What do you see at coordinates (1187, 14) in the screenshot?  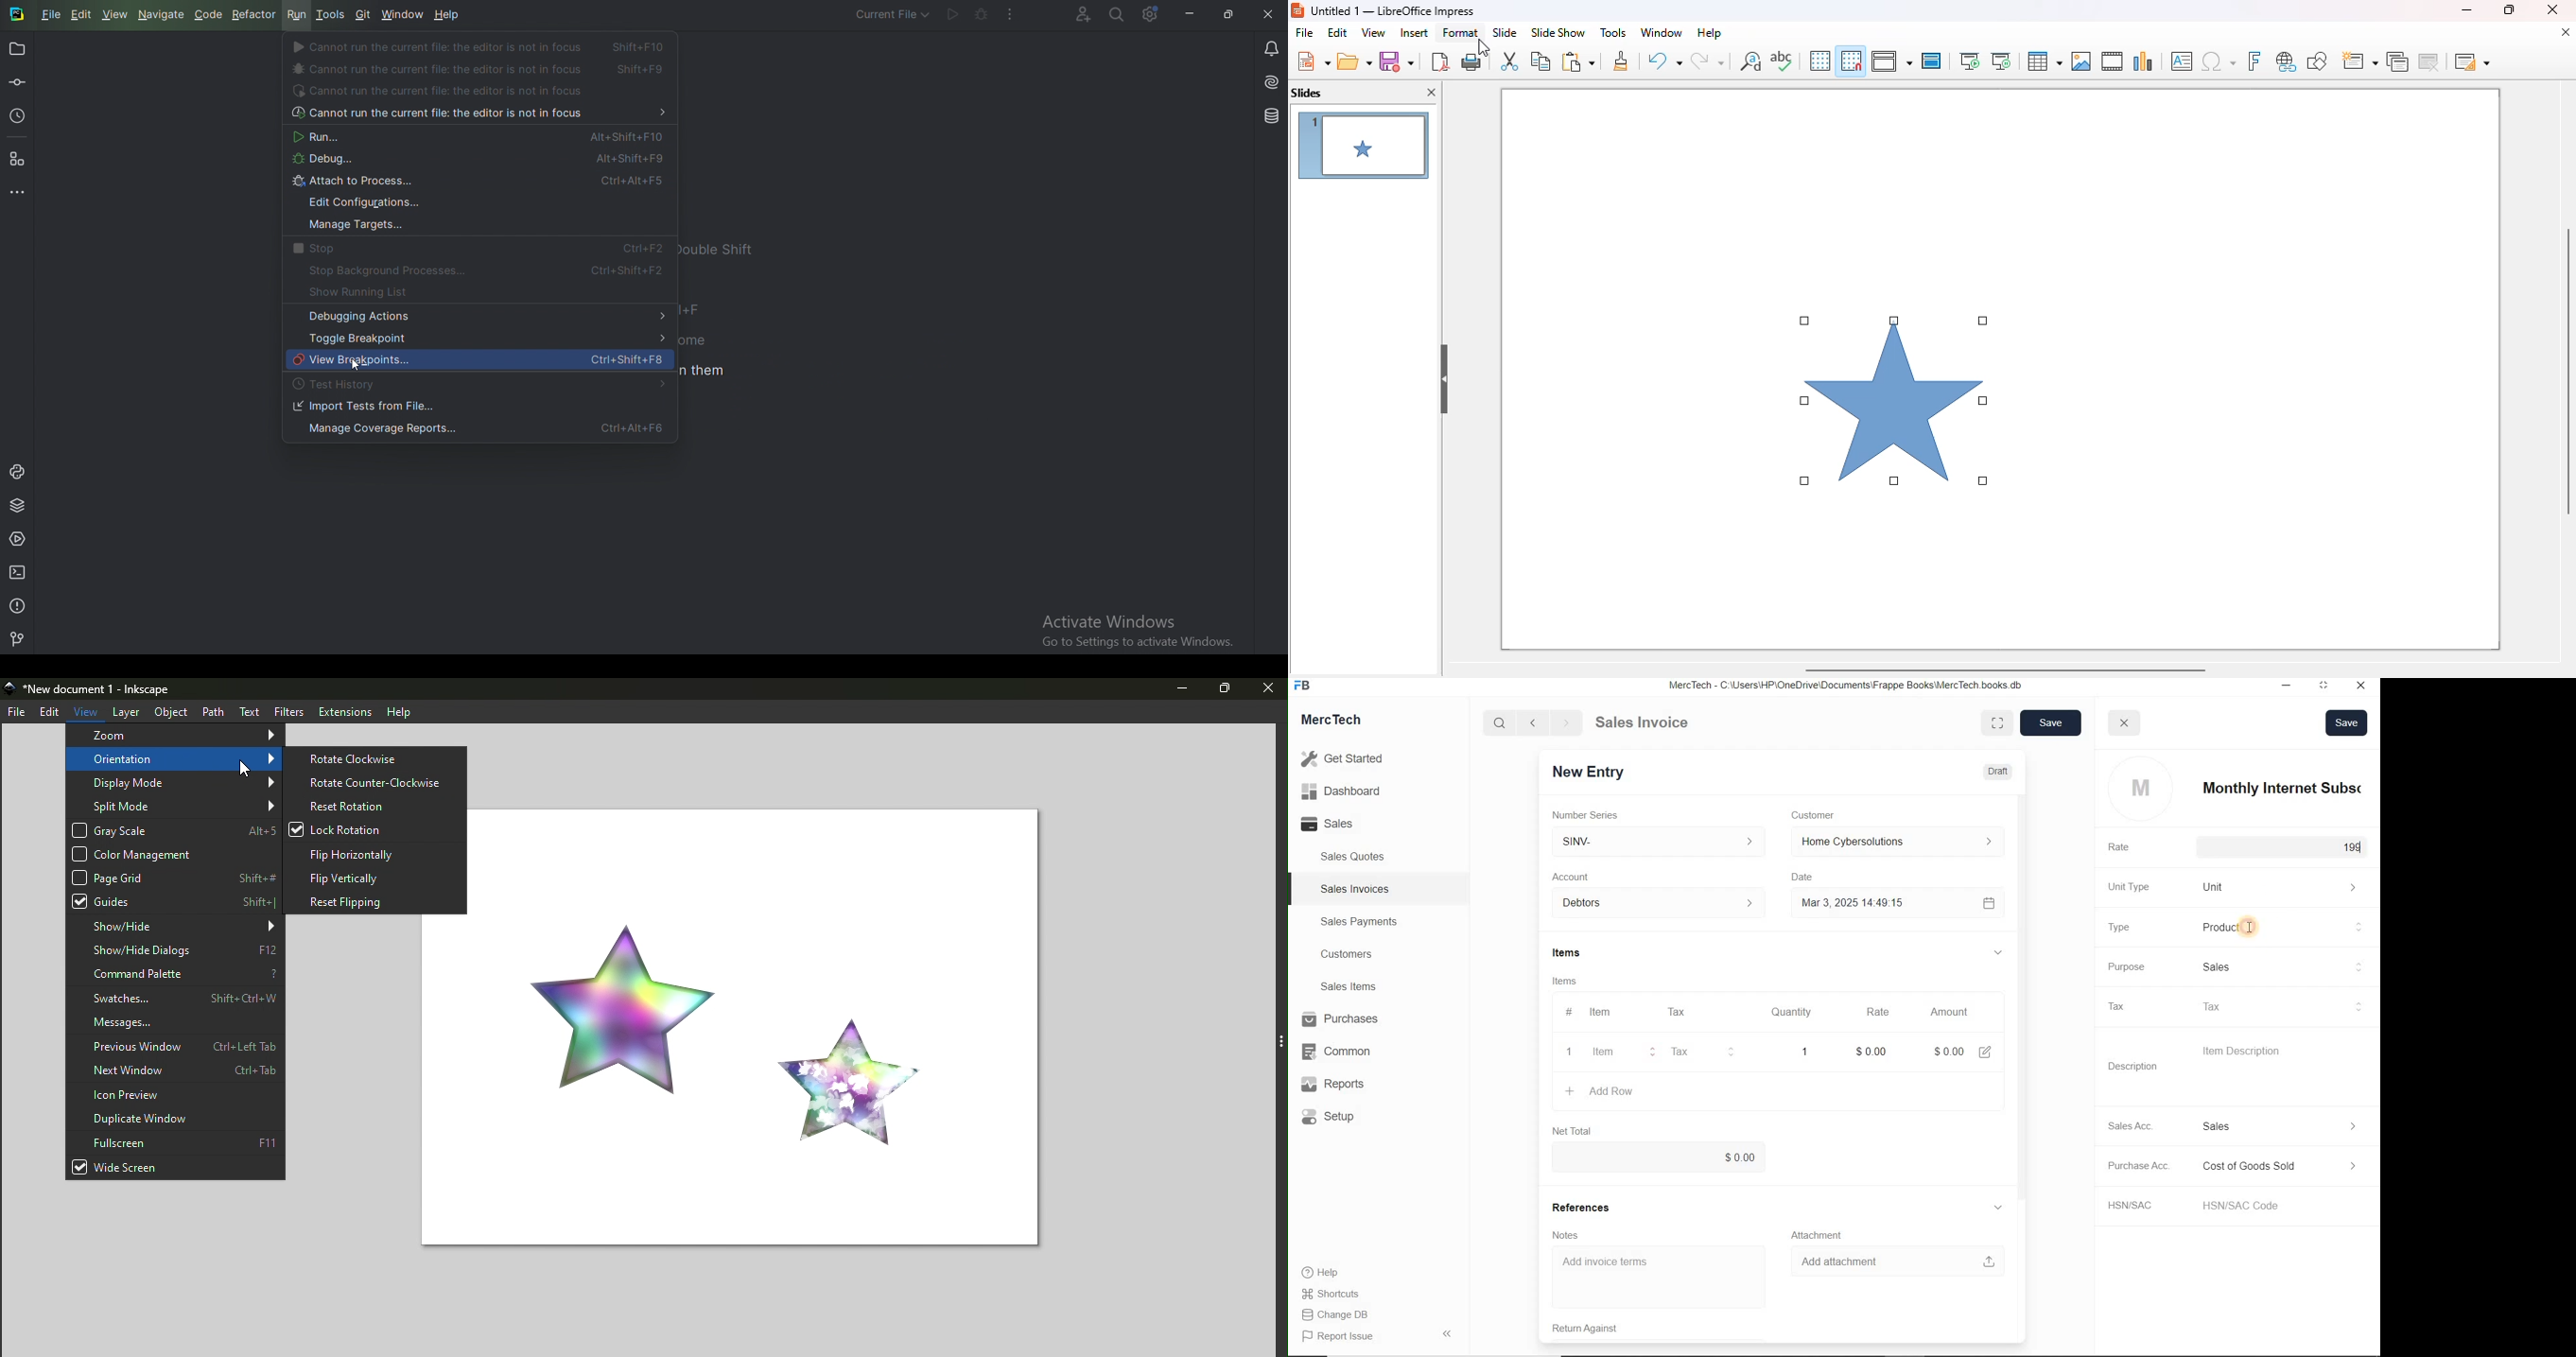 I see `minimize` at bounding box center [1187, 14].